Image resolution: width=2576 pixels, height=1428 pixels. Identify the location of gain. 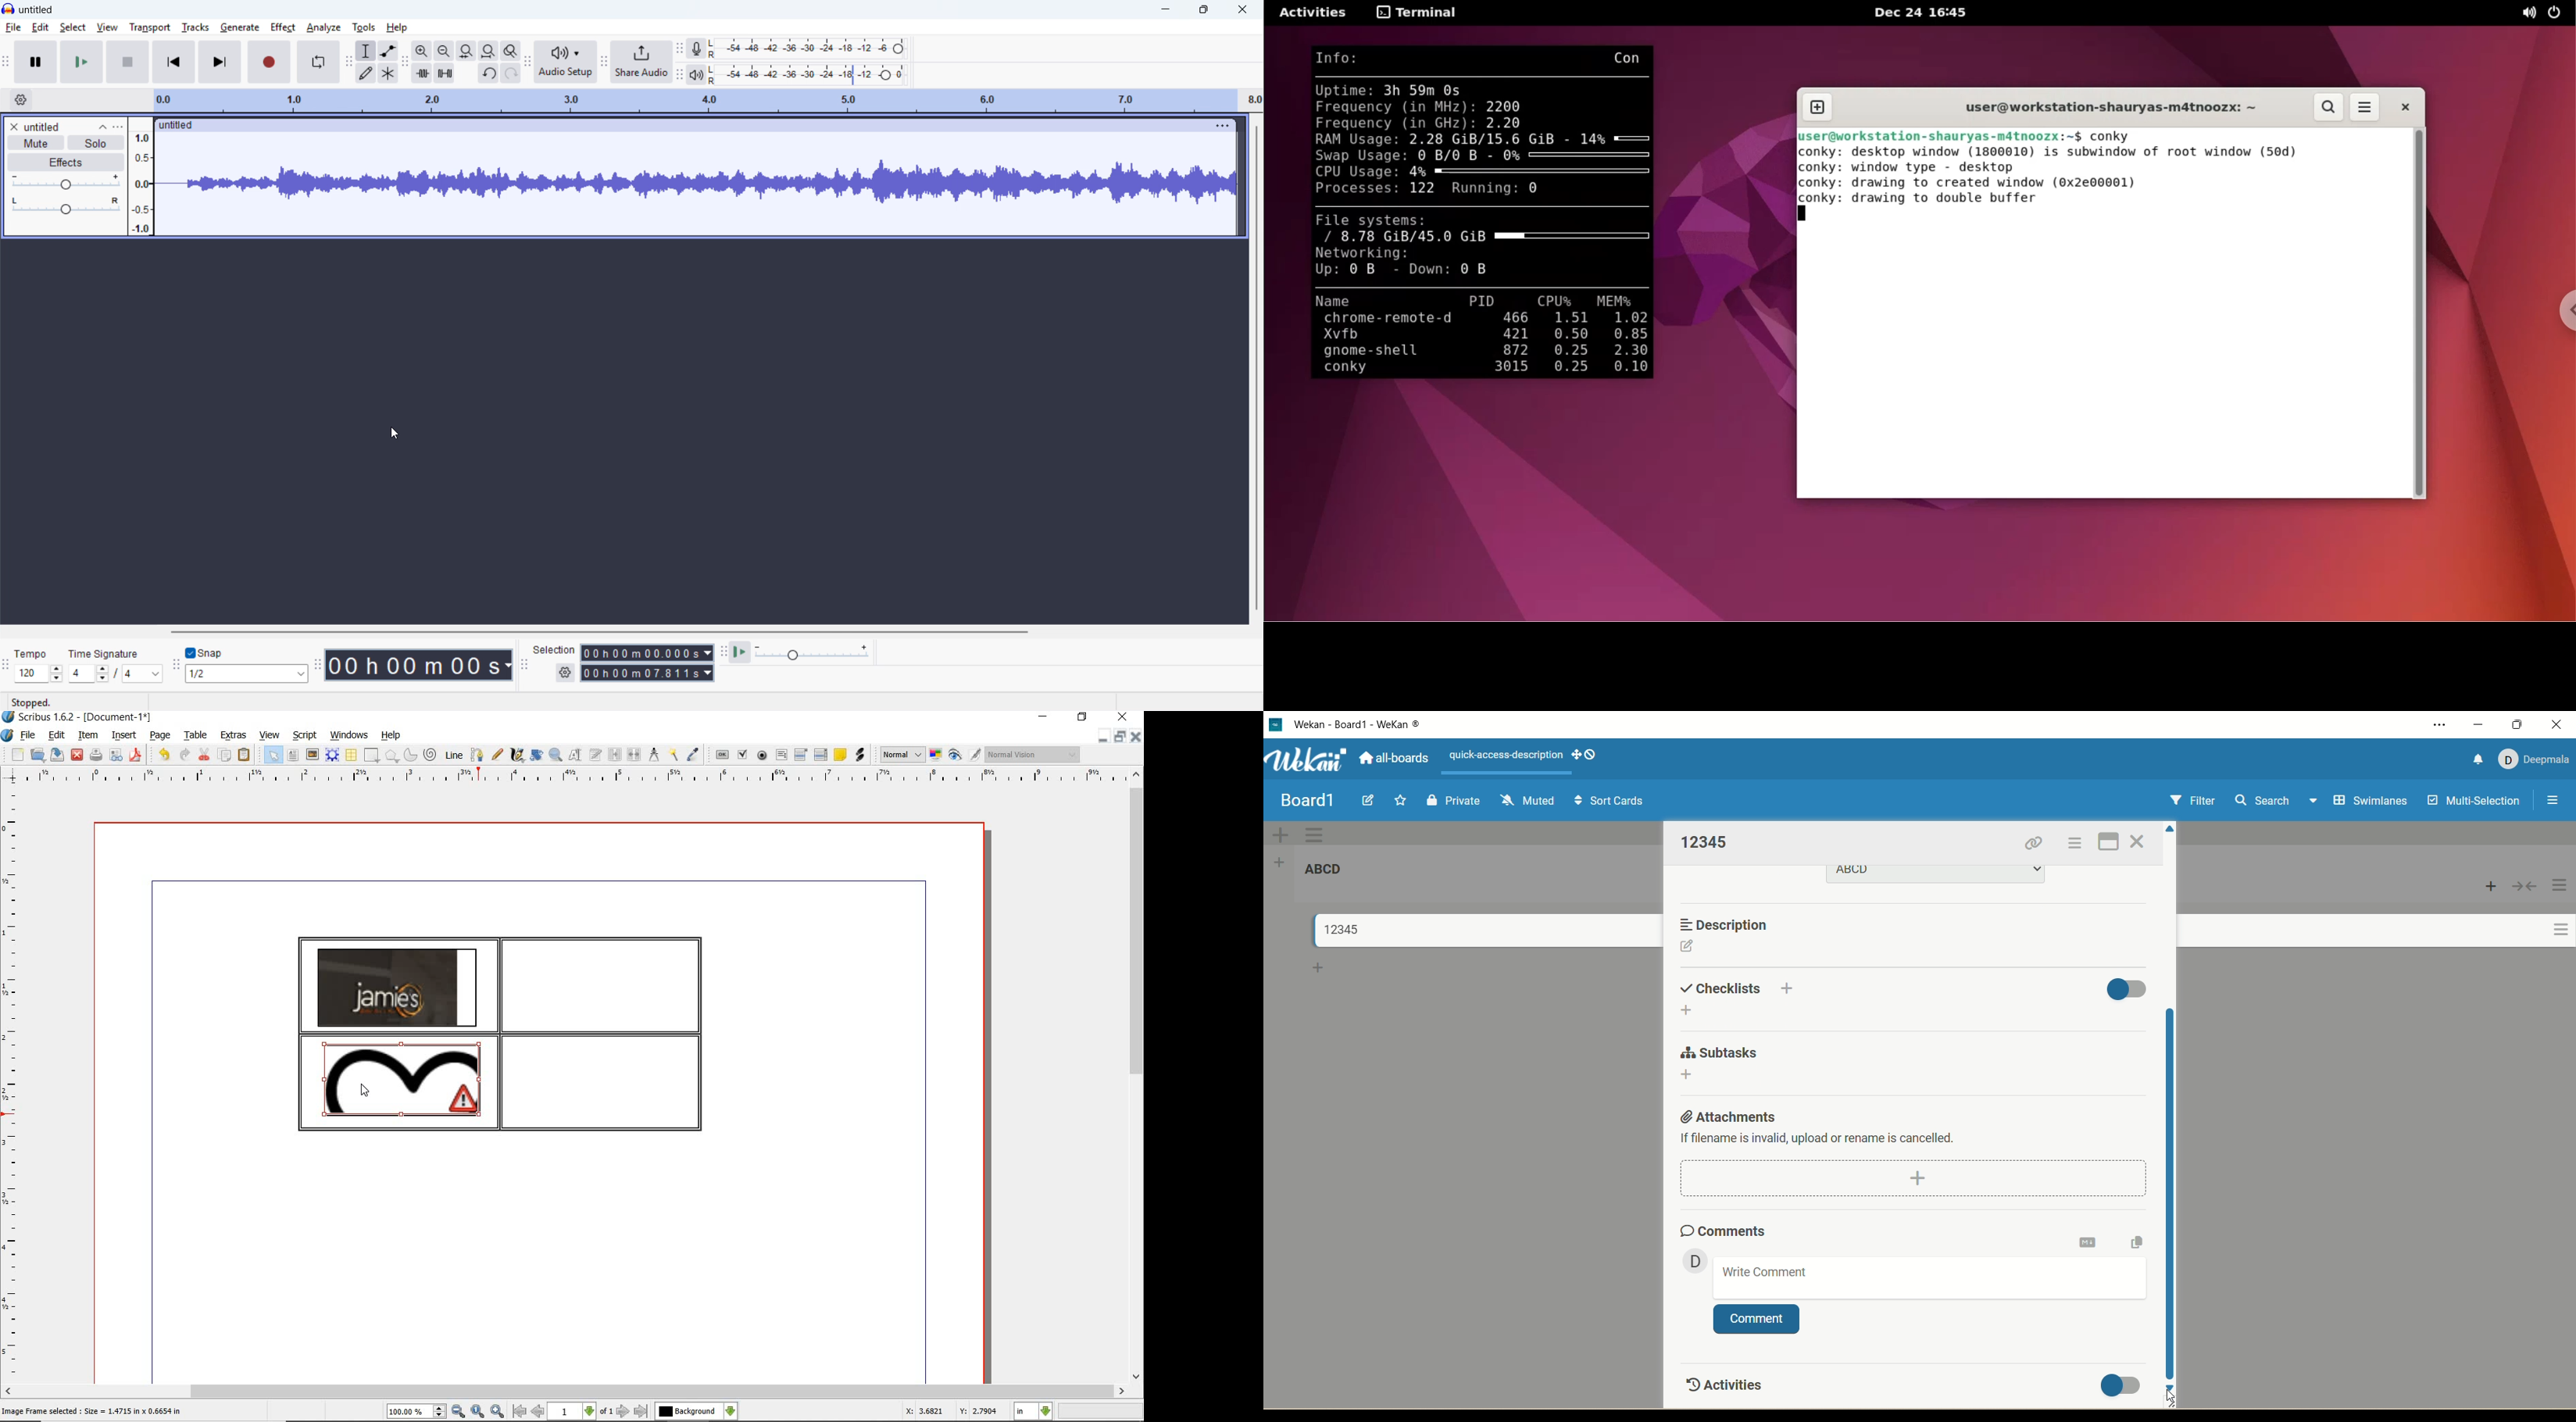
(65, 183).